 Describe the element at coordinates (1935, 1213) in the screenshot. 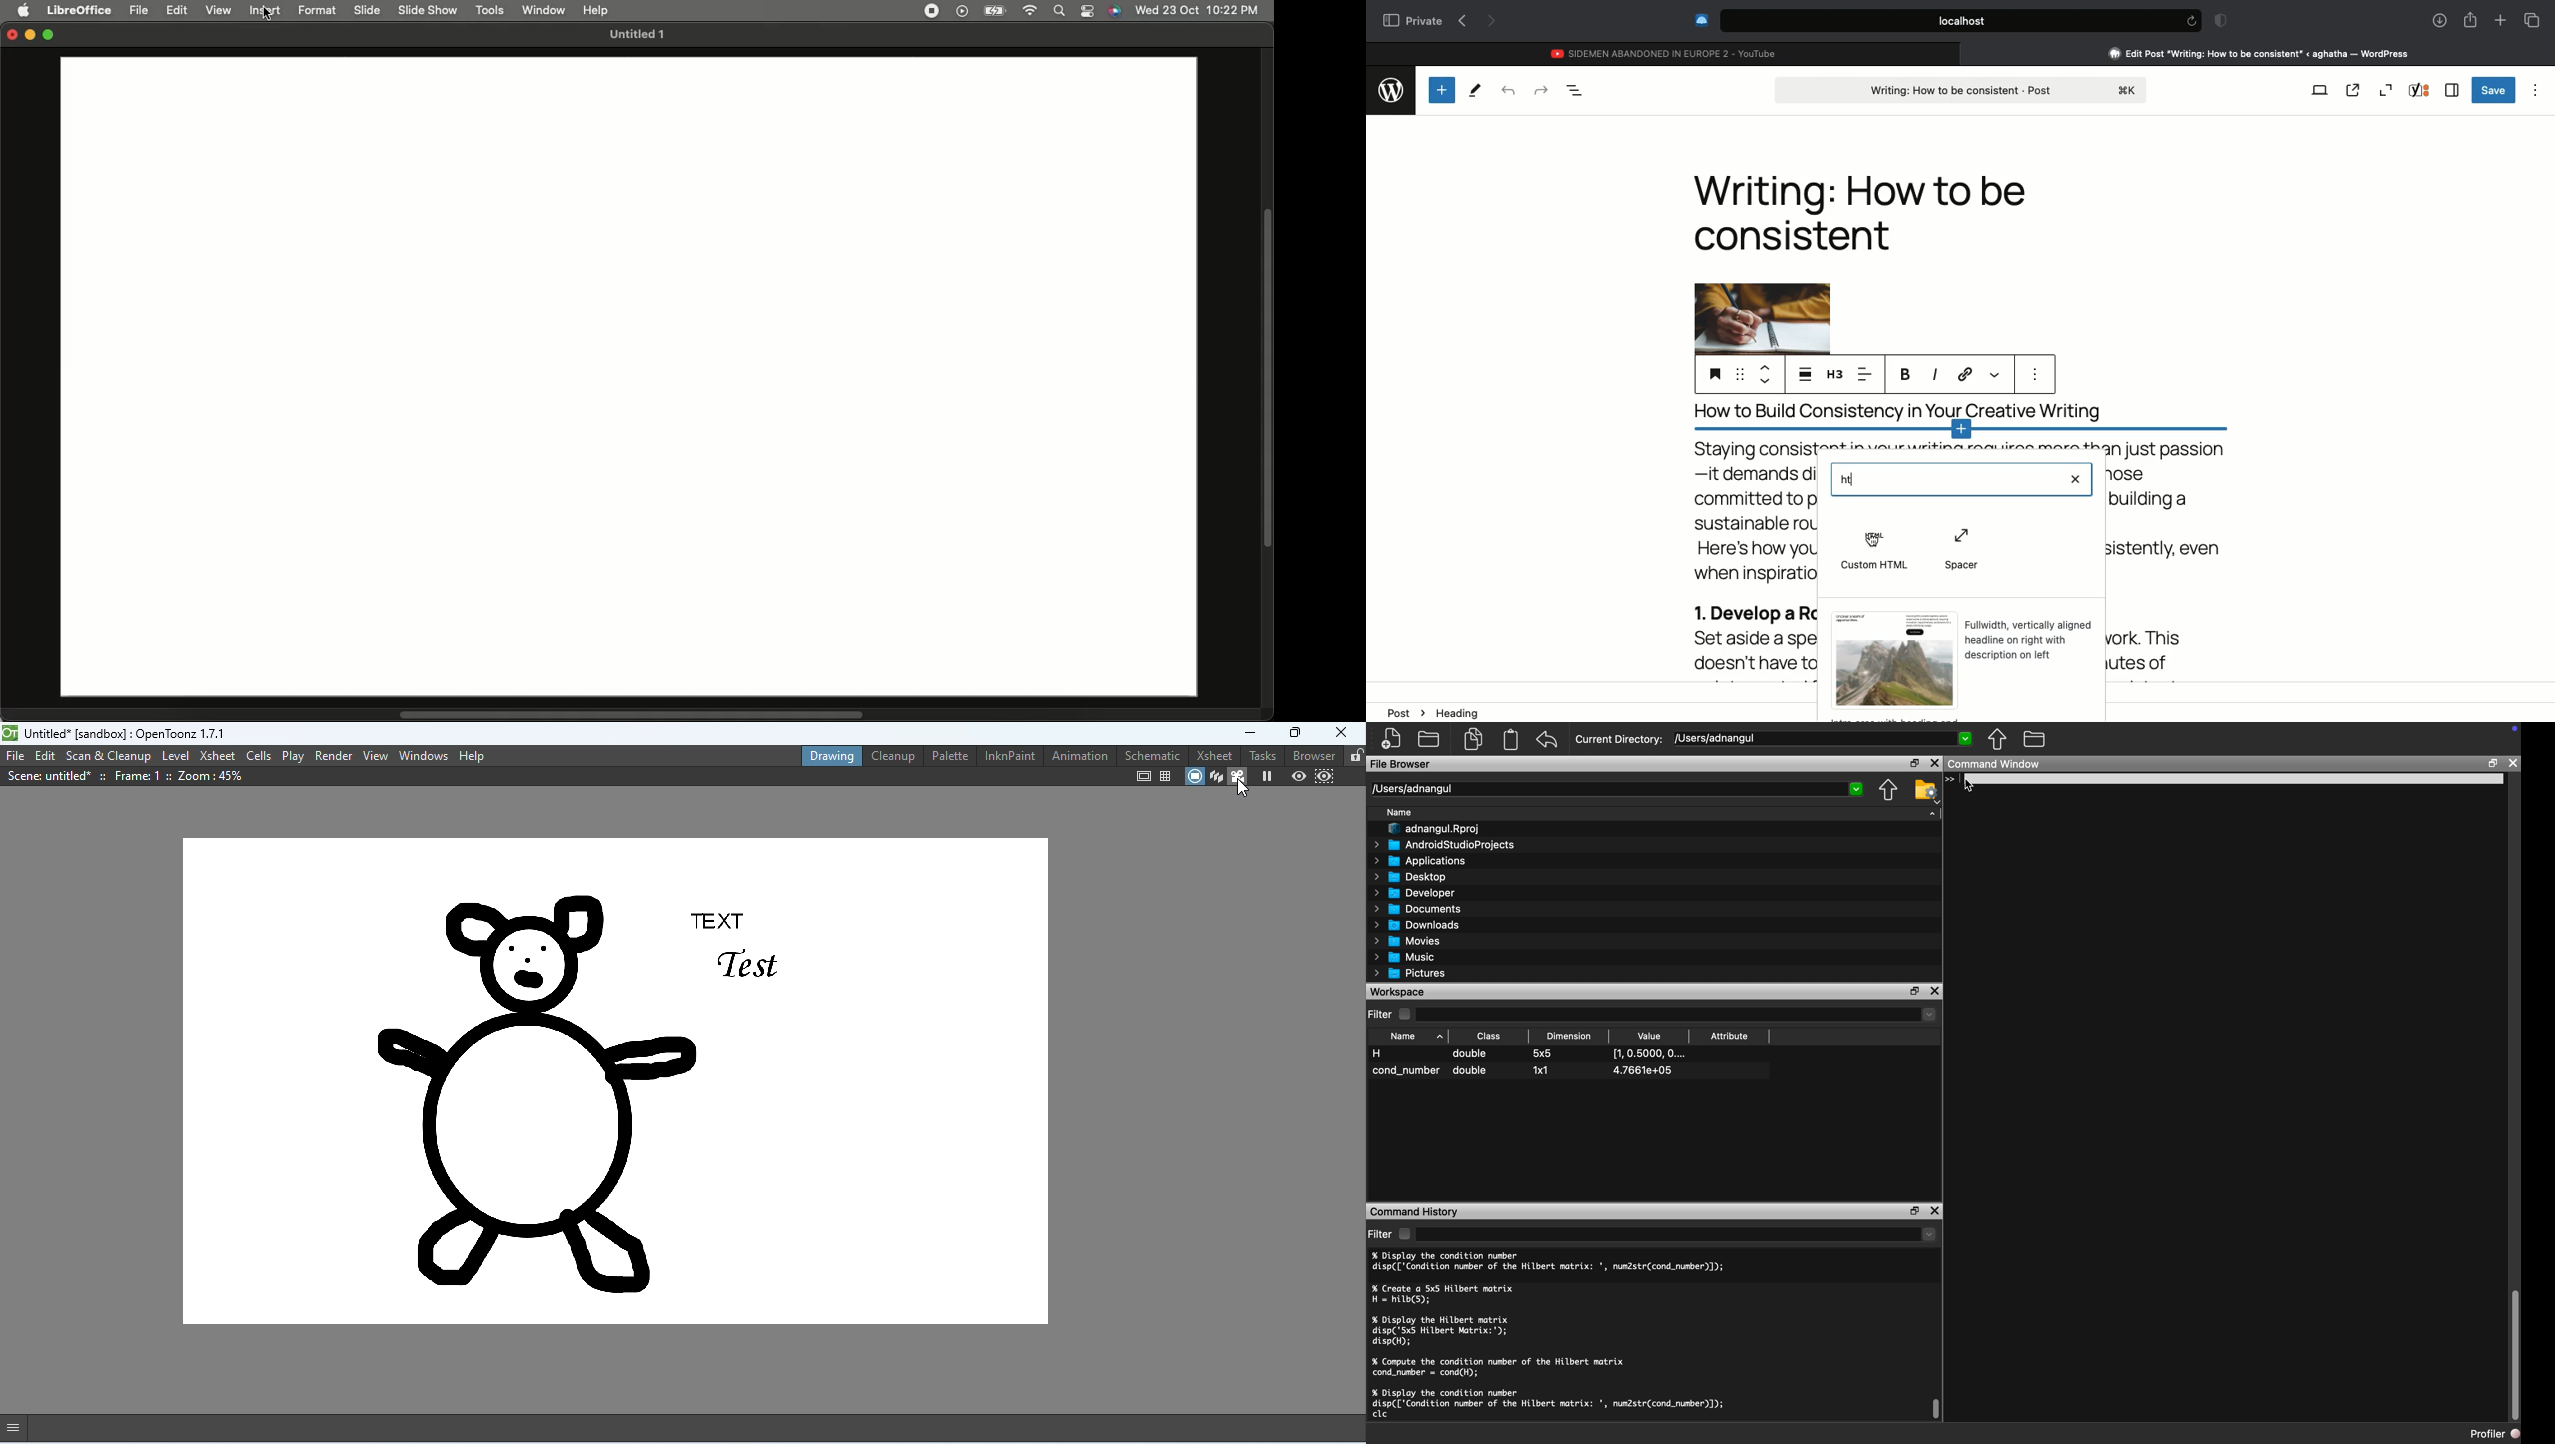

I see `Close` at that location.